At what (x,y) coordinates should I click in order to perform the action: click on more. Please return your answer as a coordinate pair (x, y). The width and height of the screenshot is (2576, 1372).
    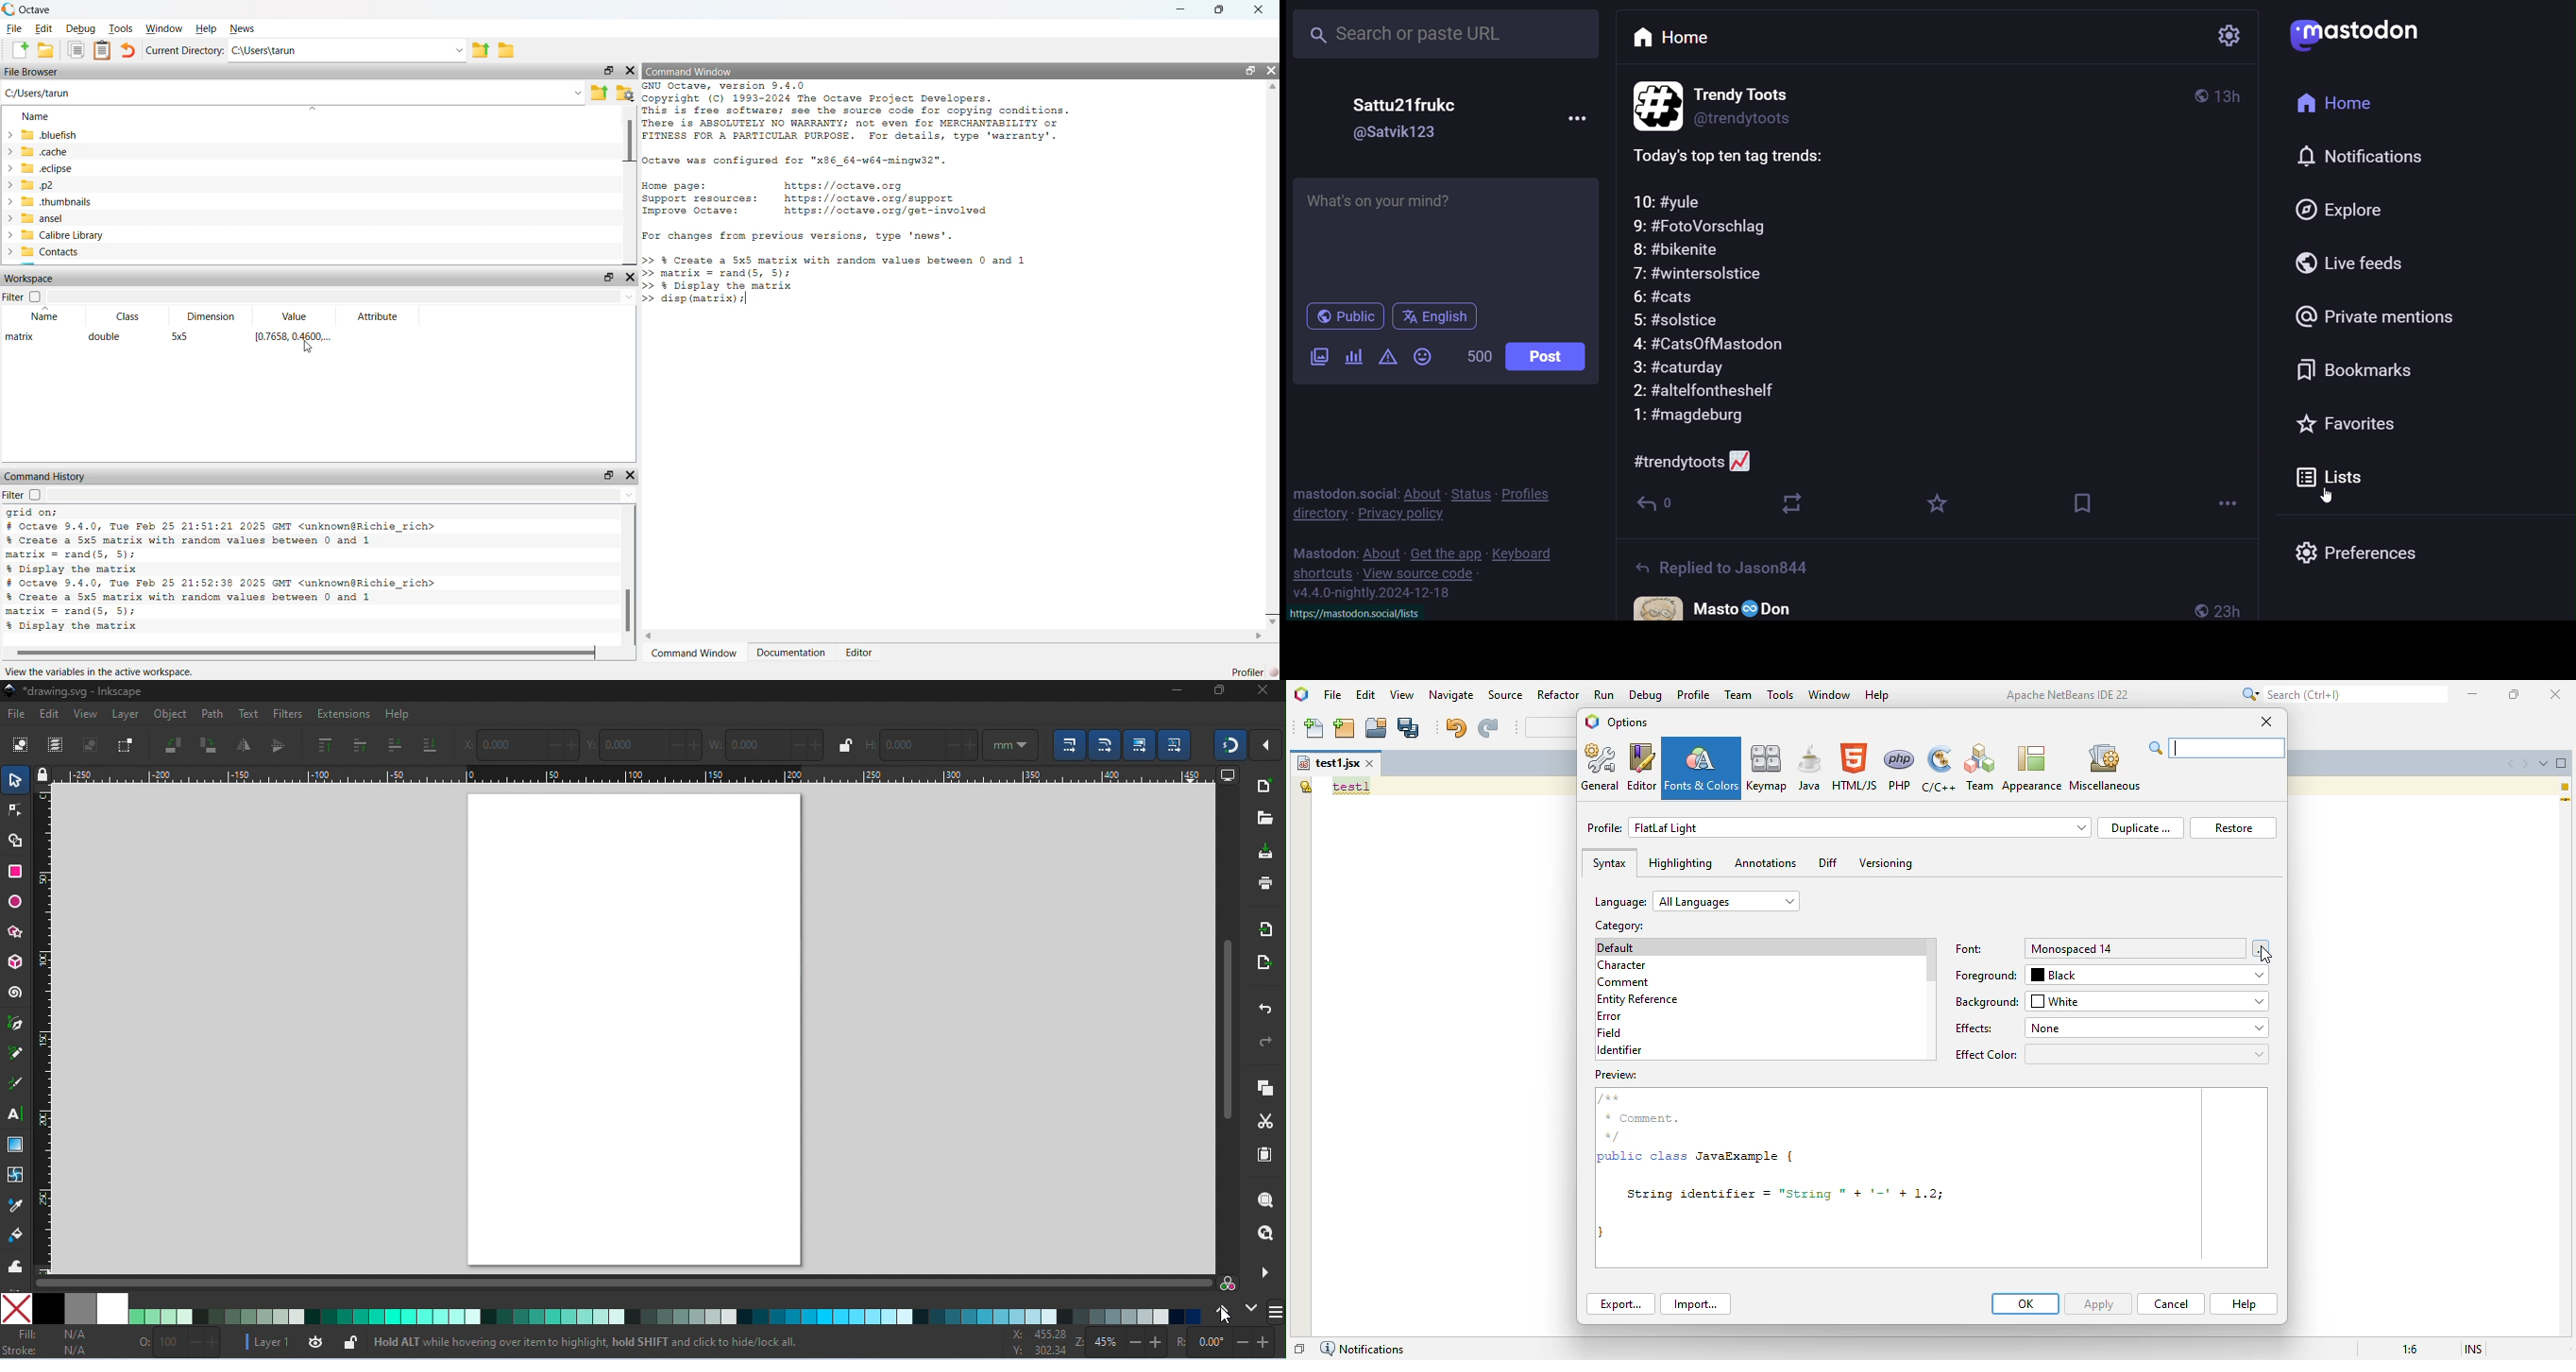
    Looking at the image, I should click on (2215, 503).